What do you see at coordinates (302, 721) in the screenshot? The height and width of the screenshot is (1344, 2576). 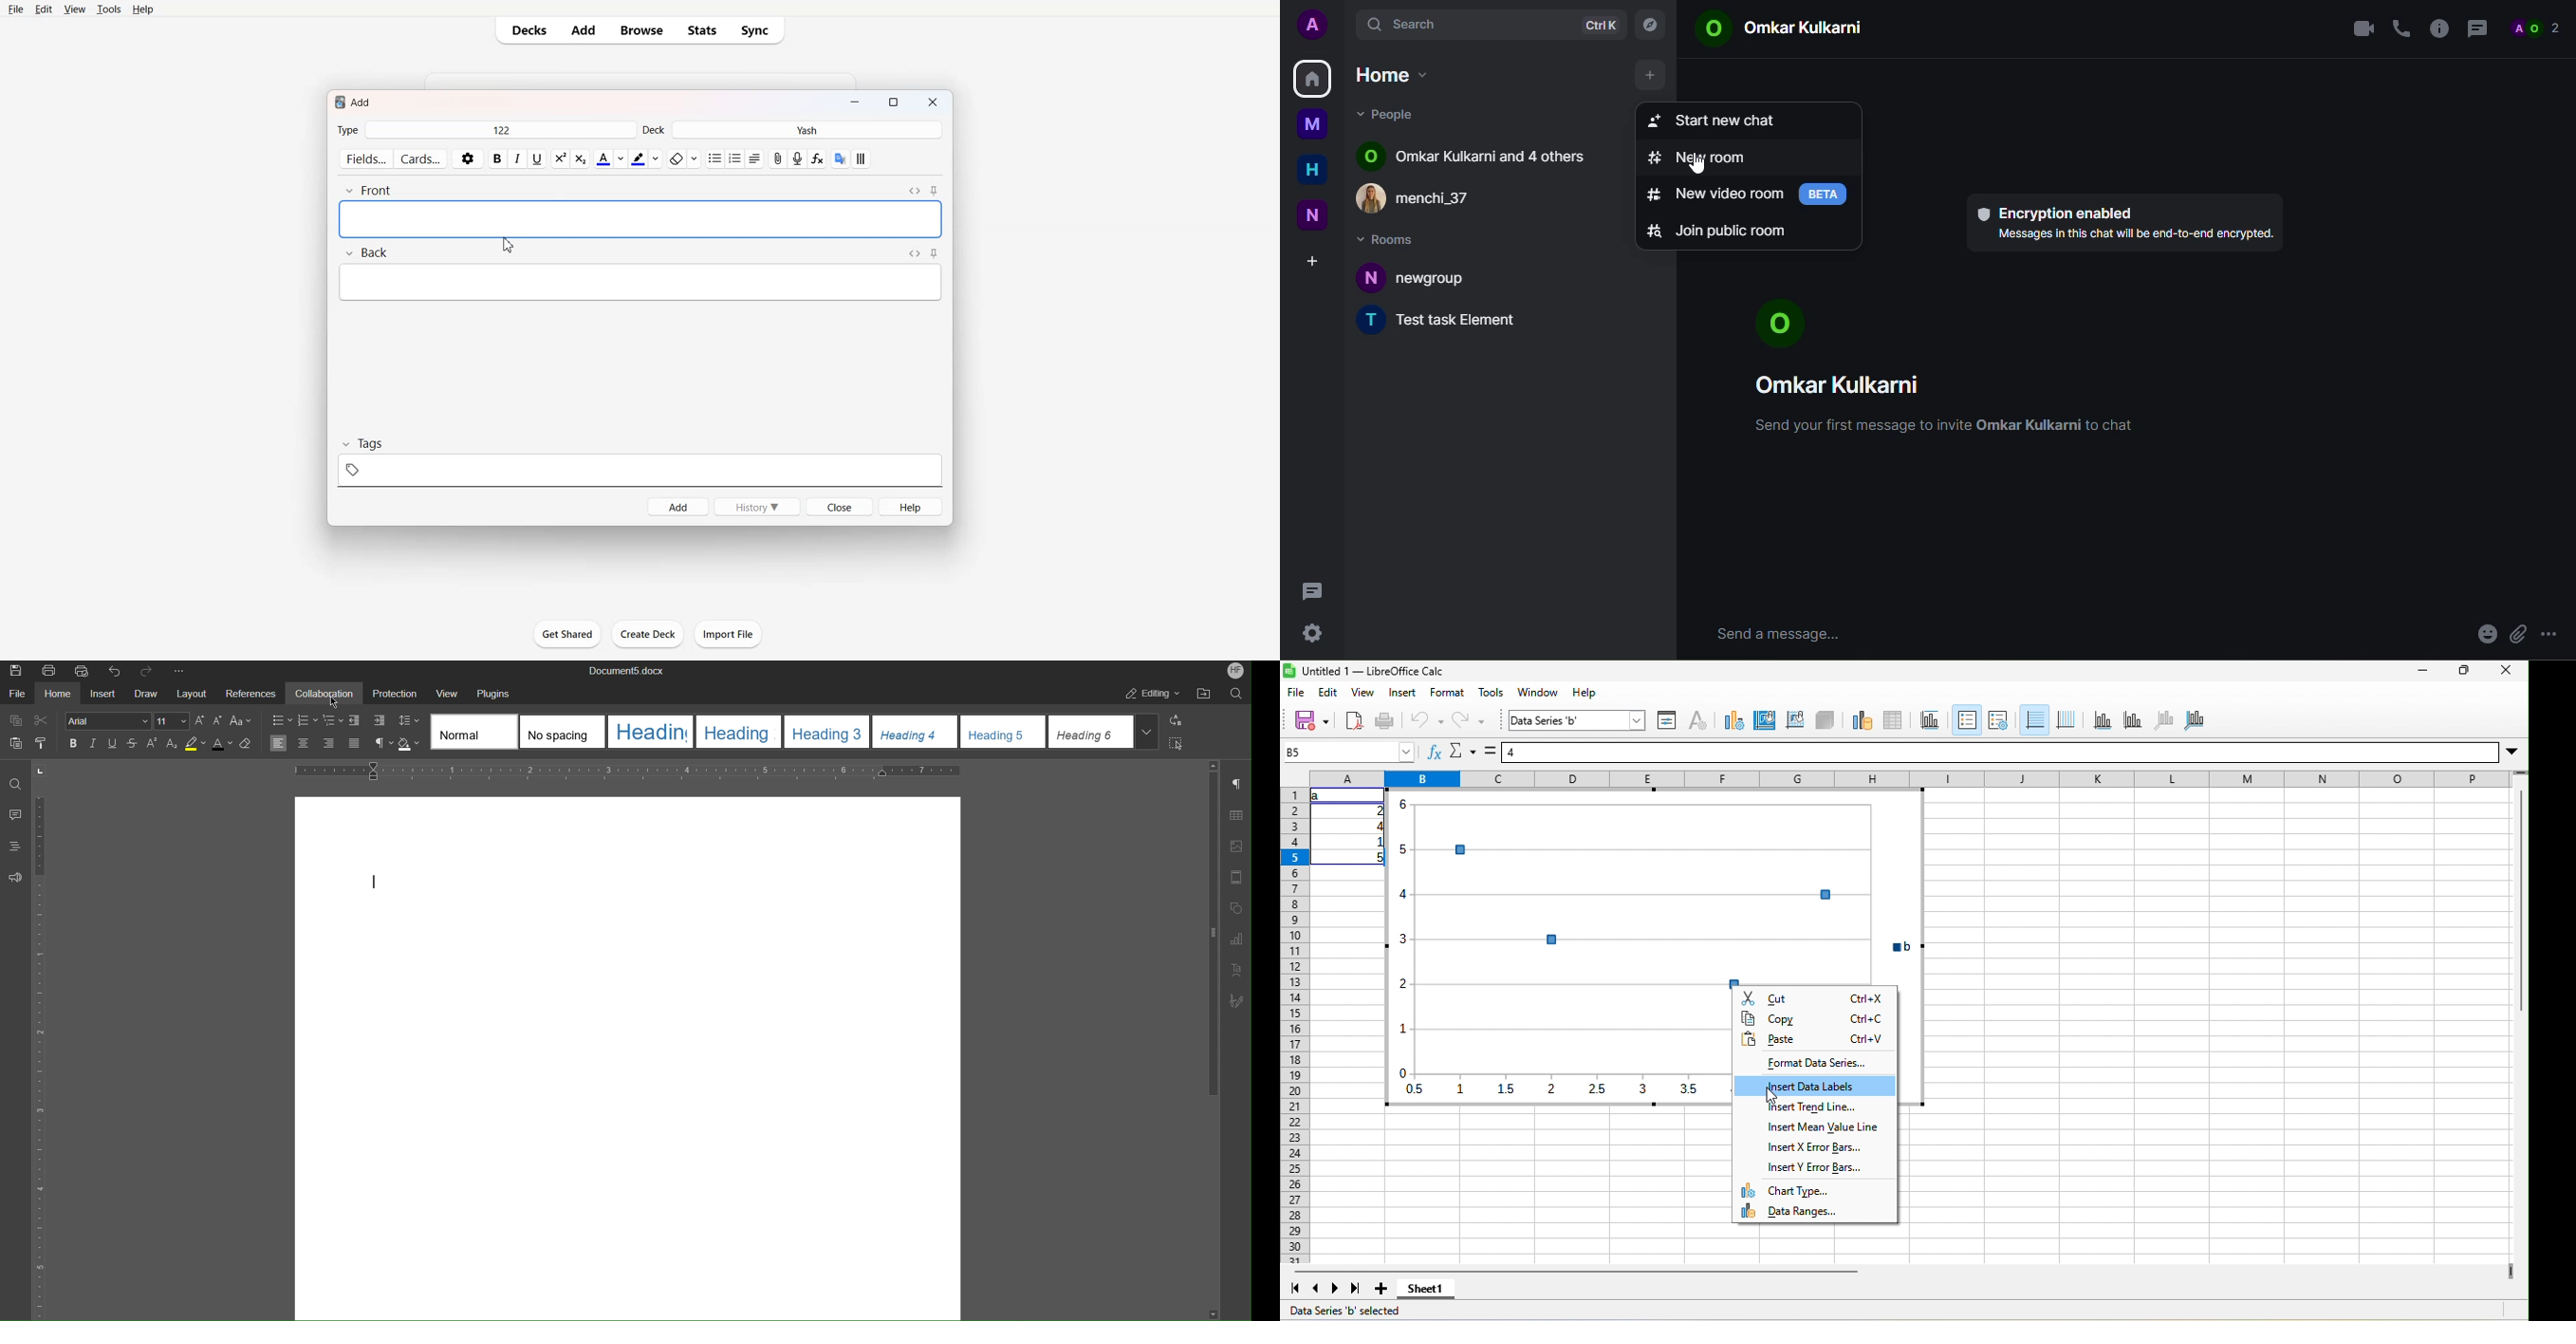 I see `List` at bounding box center [302, 721].